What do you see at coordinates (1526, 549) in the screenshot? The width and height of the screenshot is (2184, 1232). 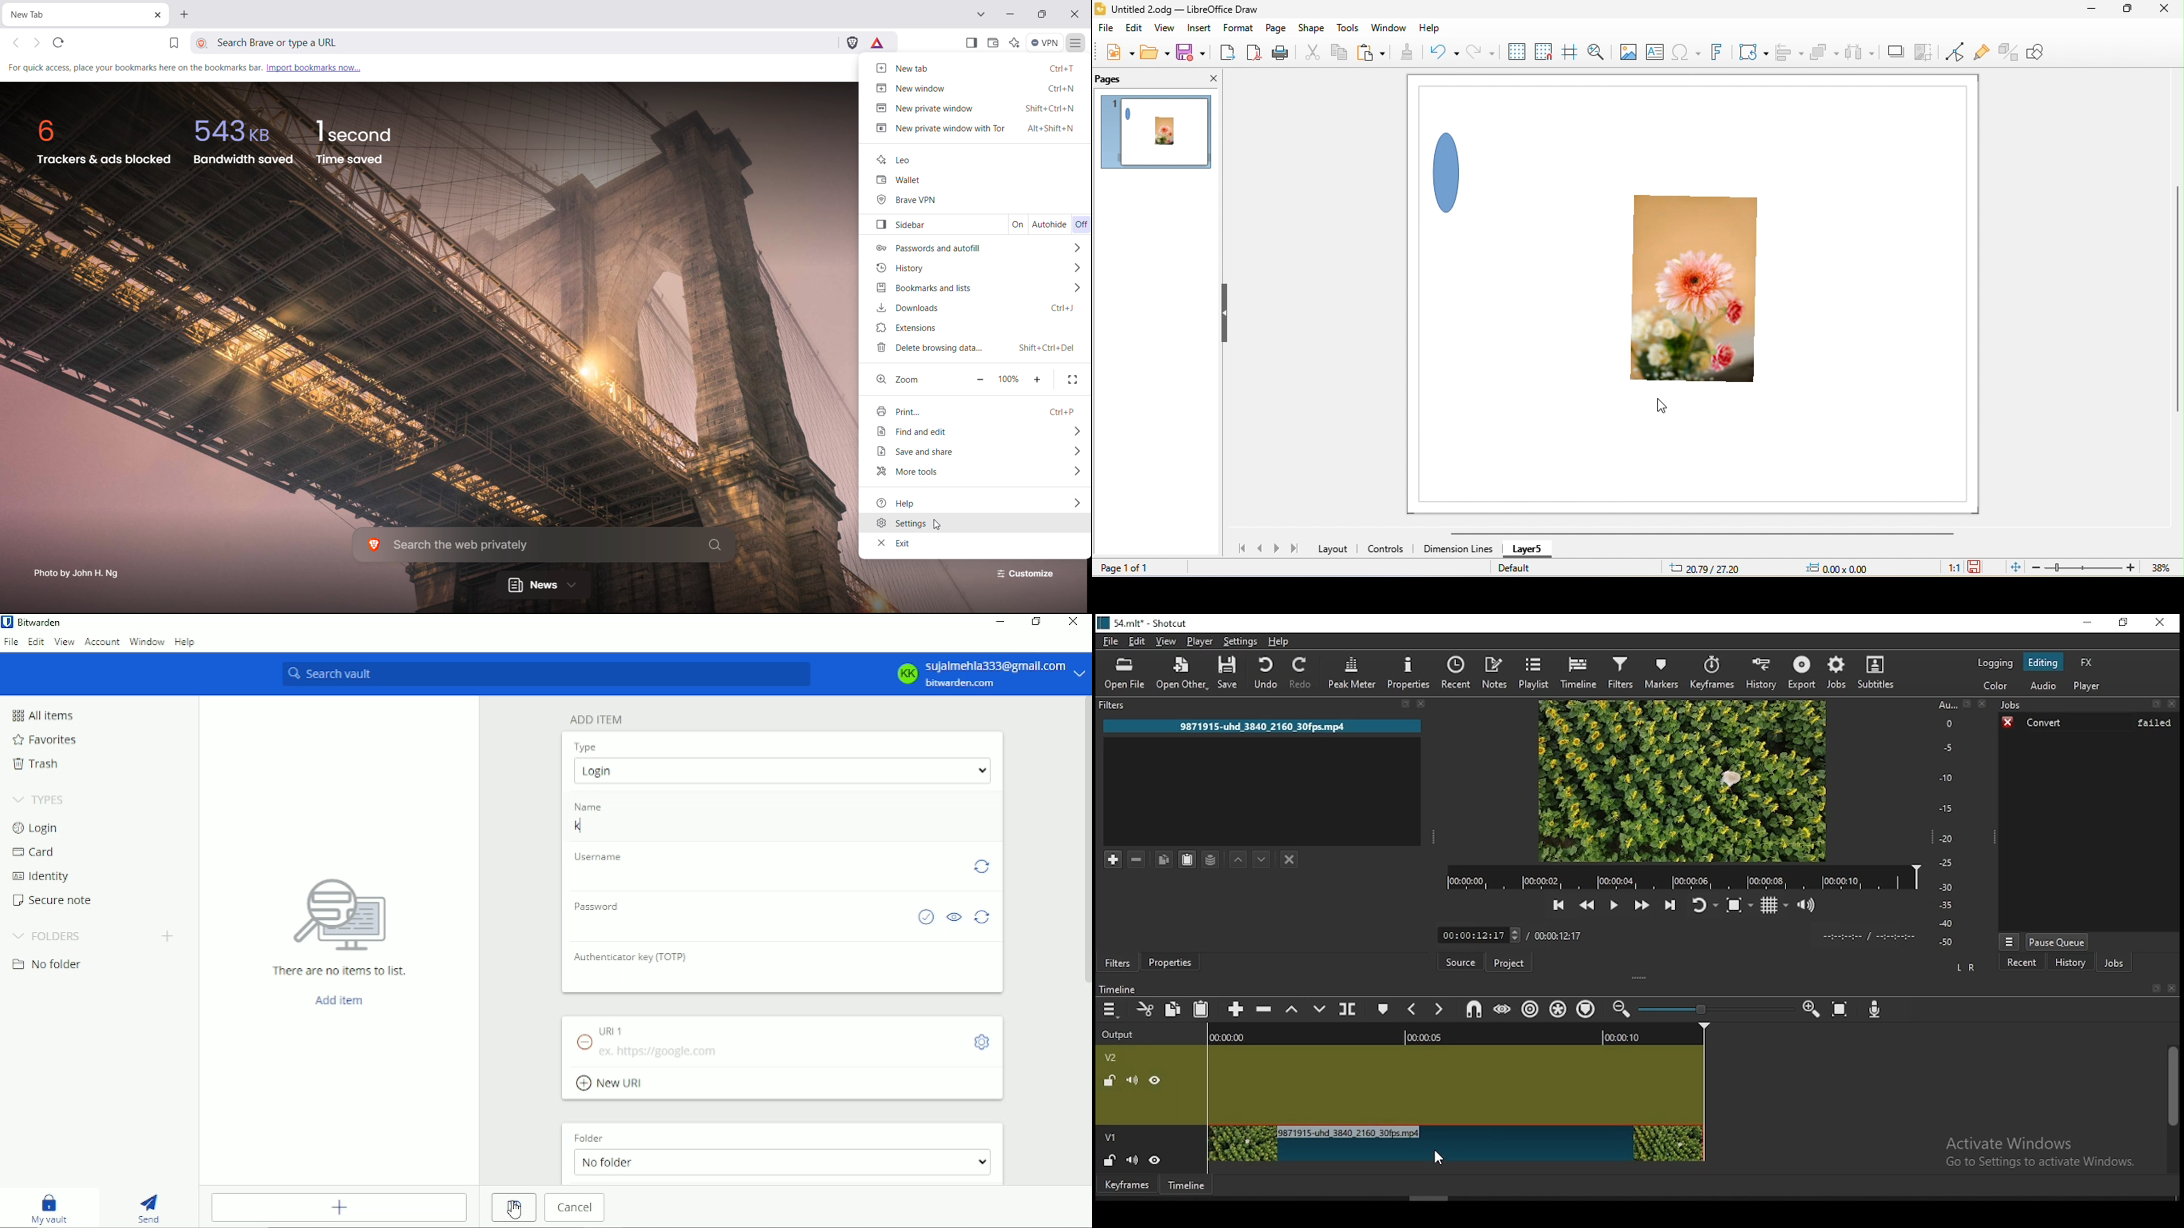 I see `Unlocked layer` at bounding box center [1526, 549].